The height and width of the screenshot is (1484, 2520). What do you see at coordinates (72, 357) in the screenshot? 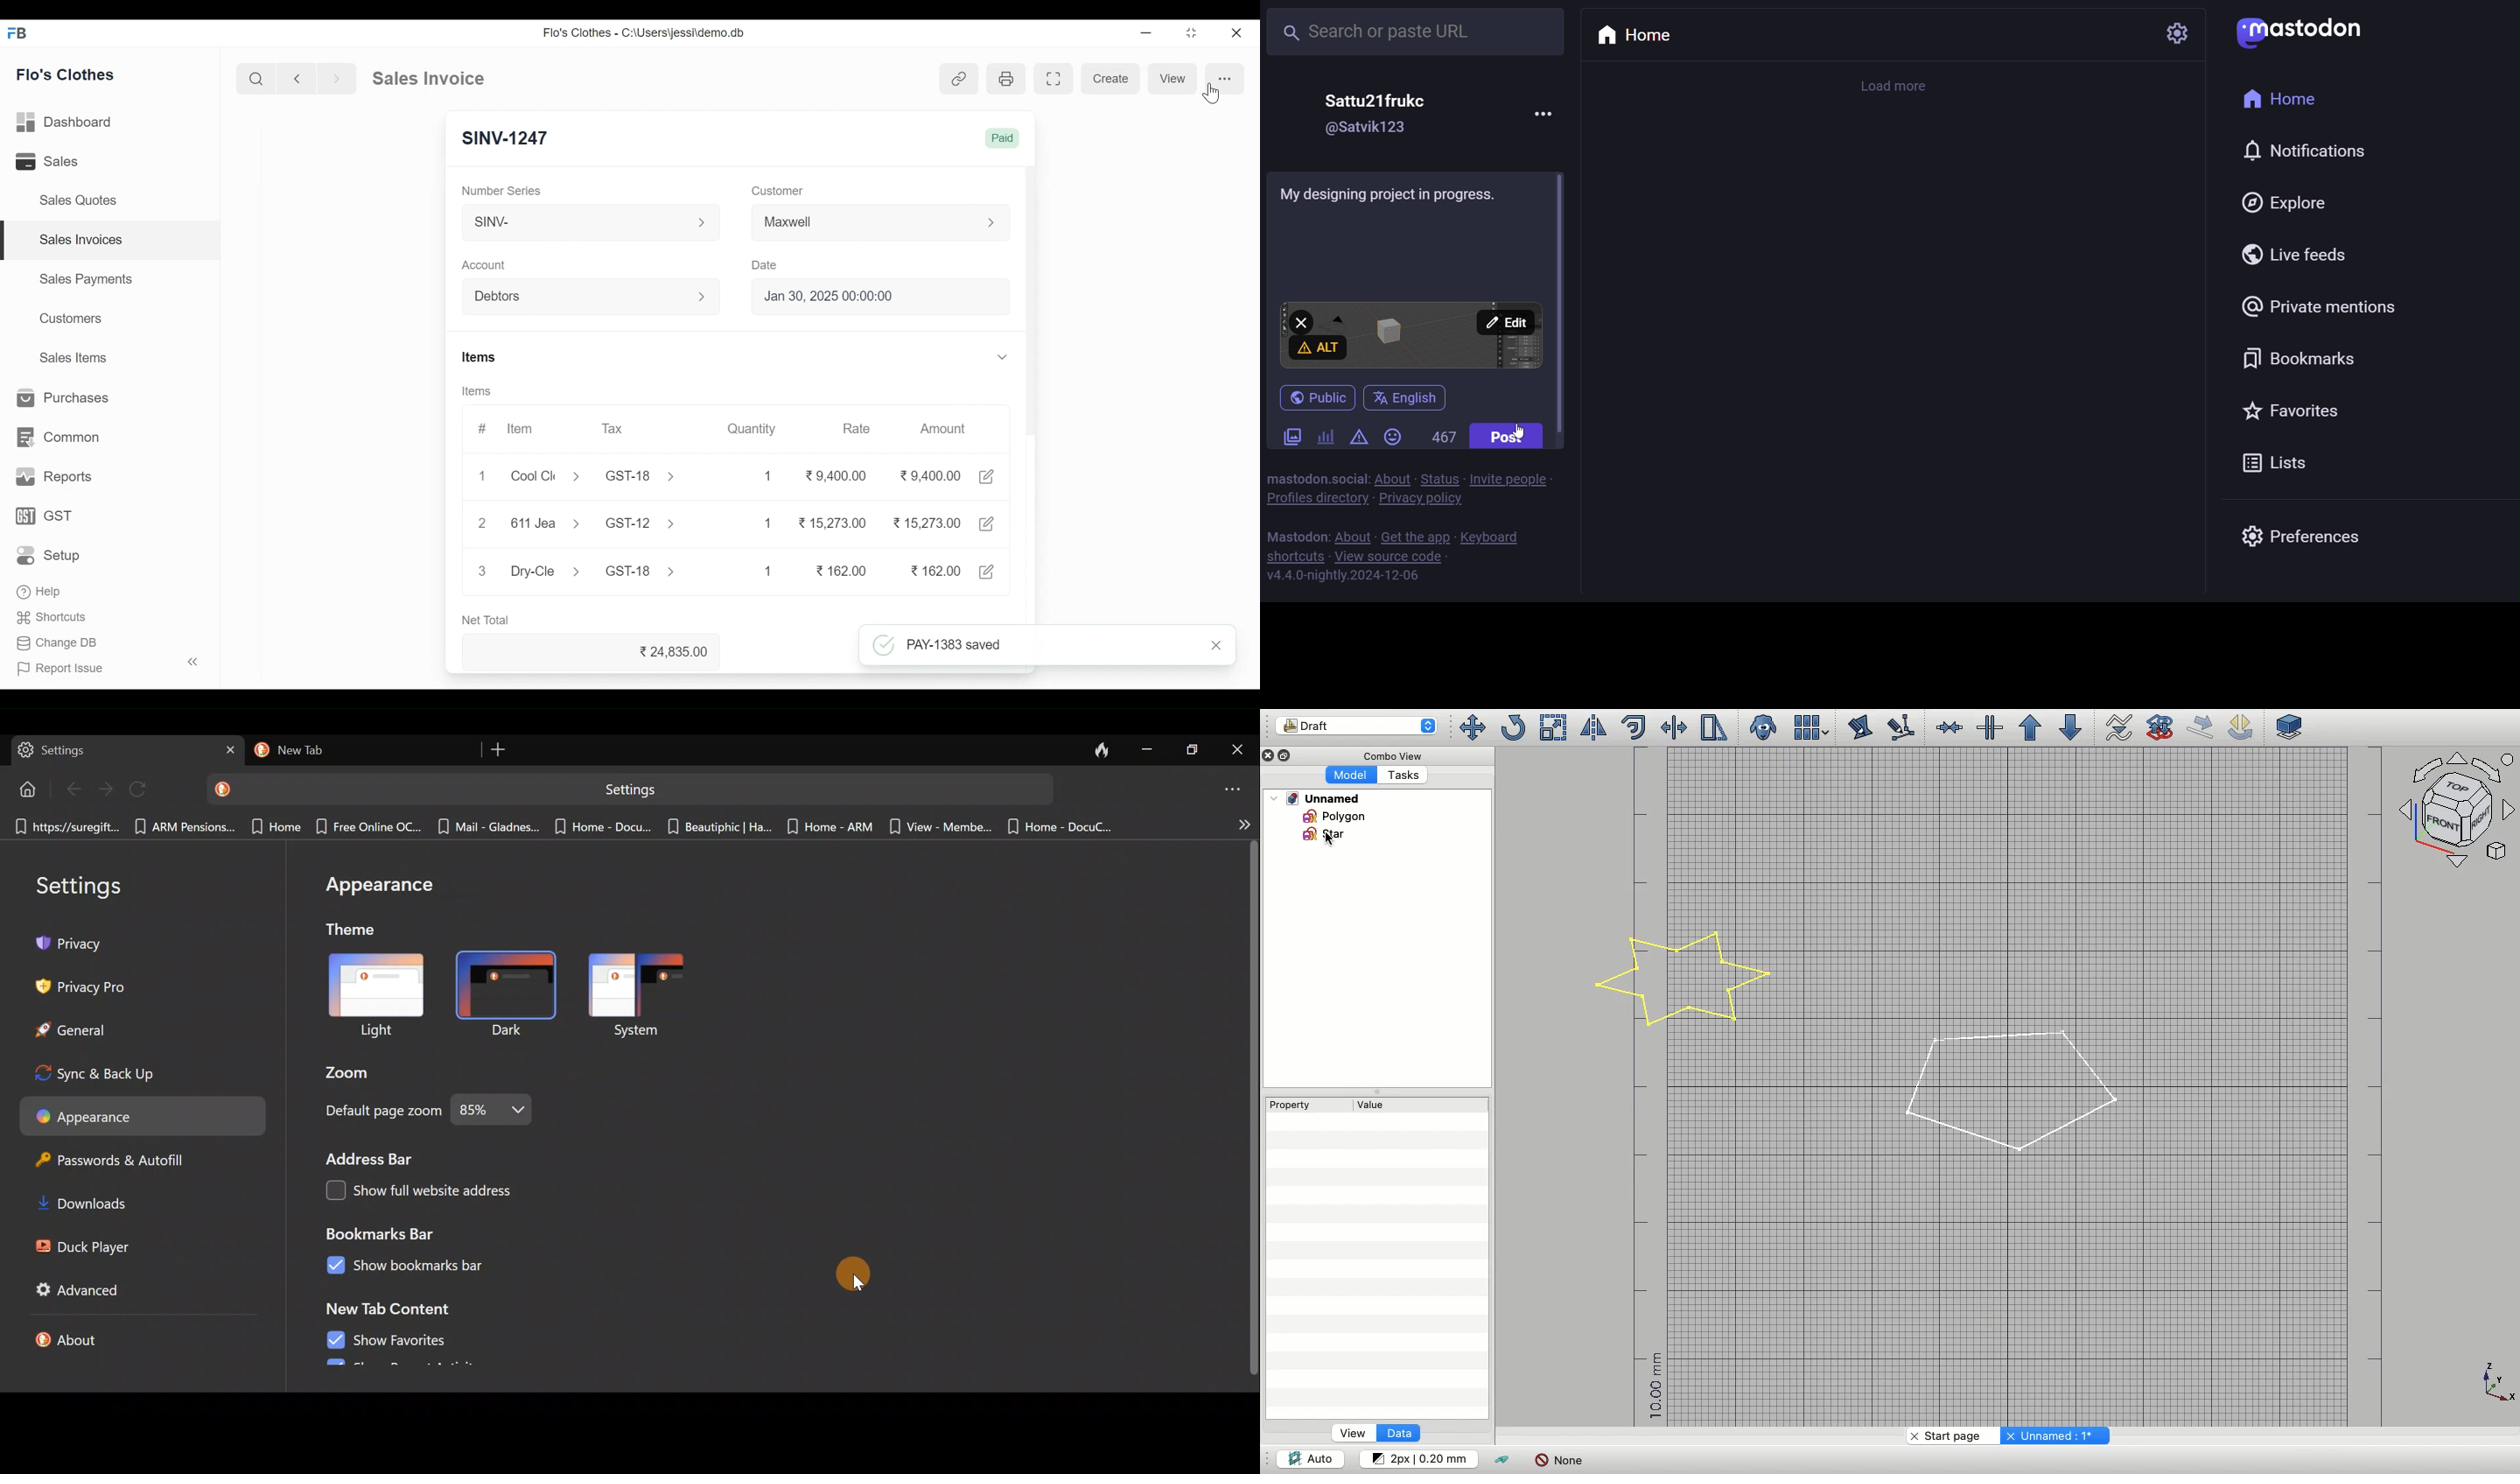
I see `Sales Items` at bounding box center [72, 357].